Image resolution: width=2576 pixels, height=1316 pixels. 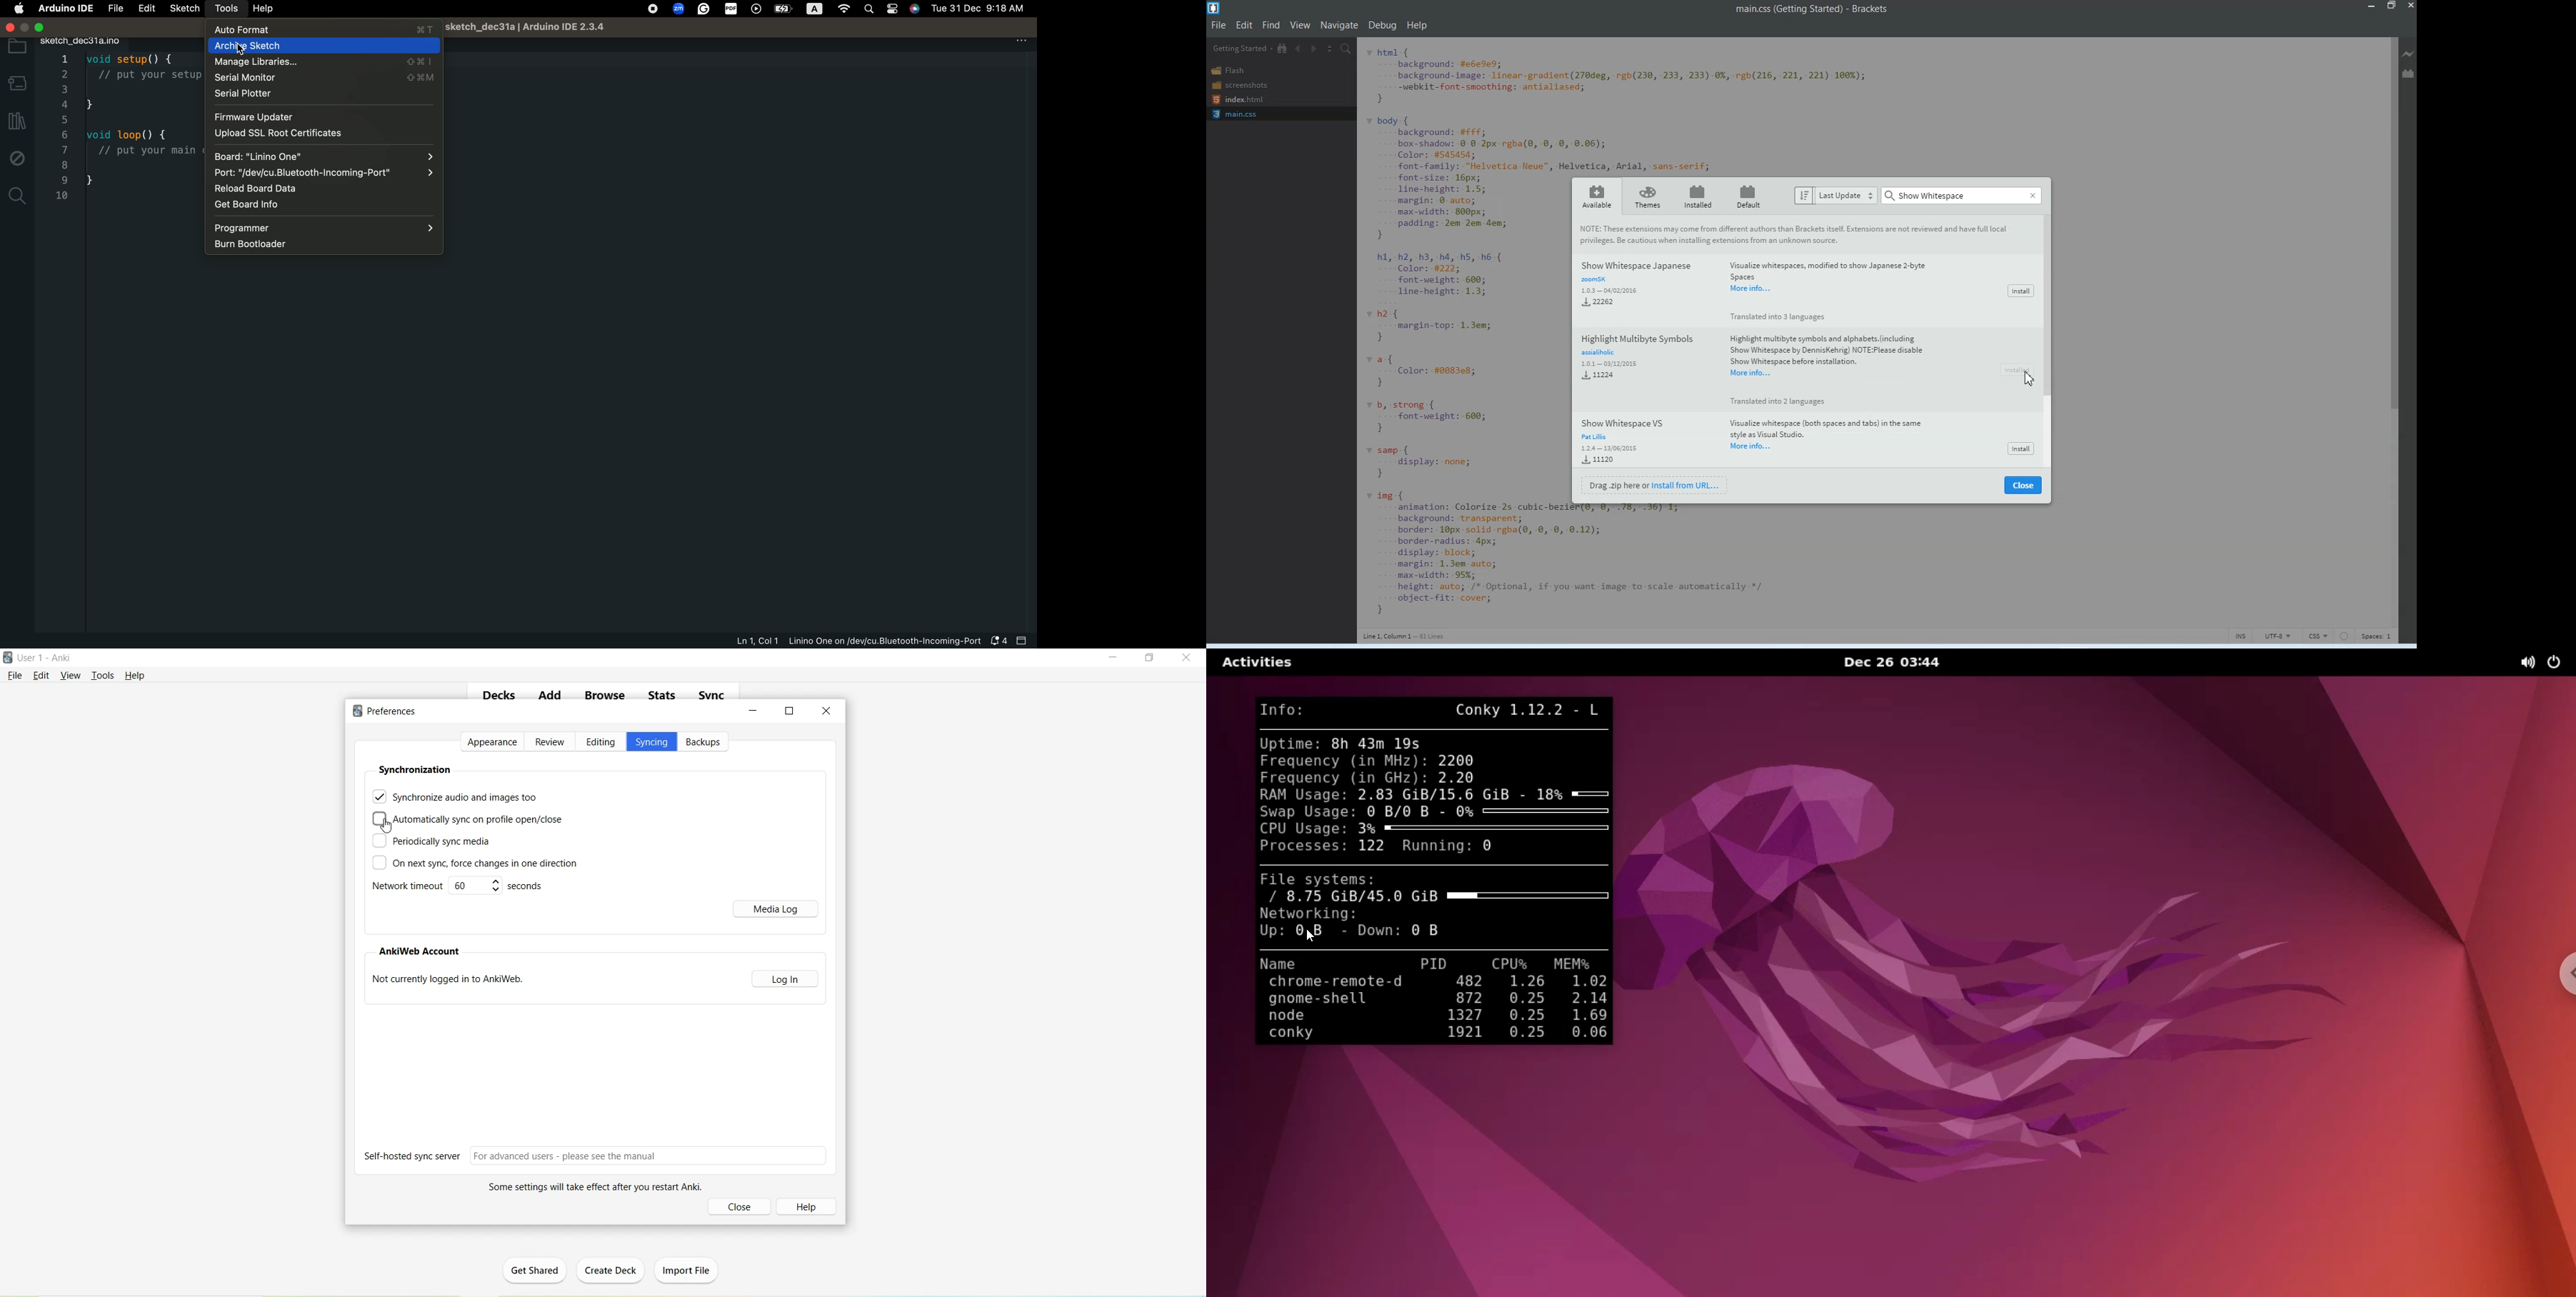 I want to click on Self-hosted sync server, so click(x=597, y=1156).